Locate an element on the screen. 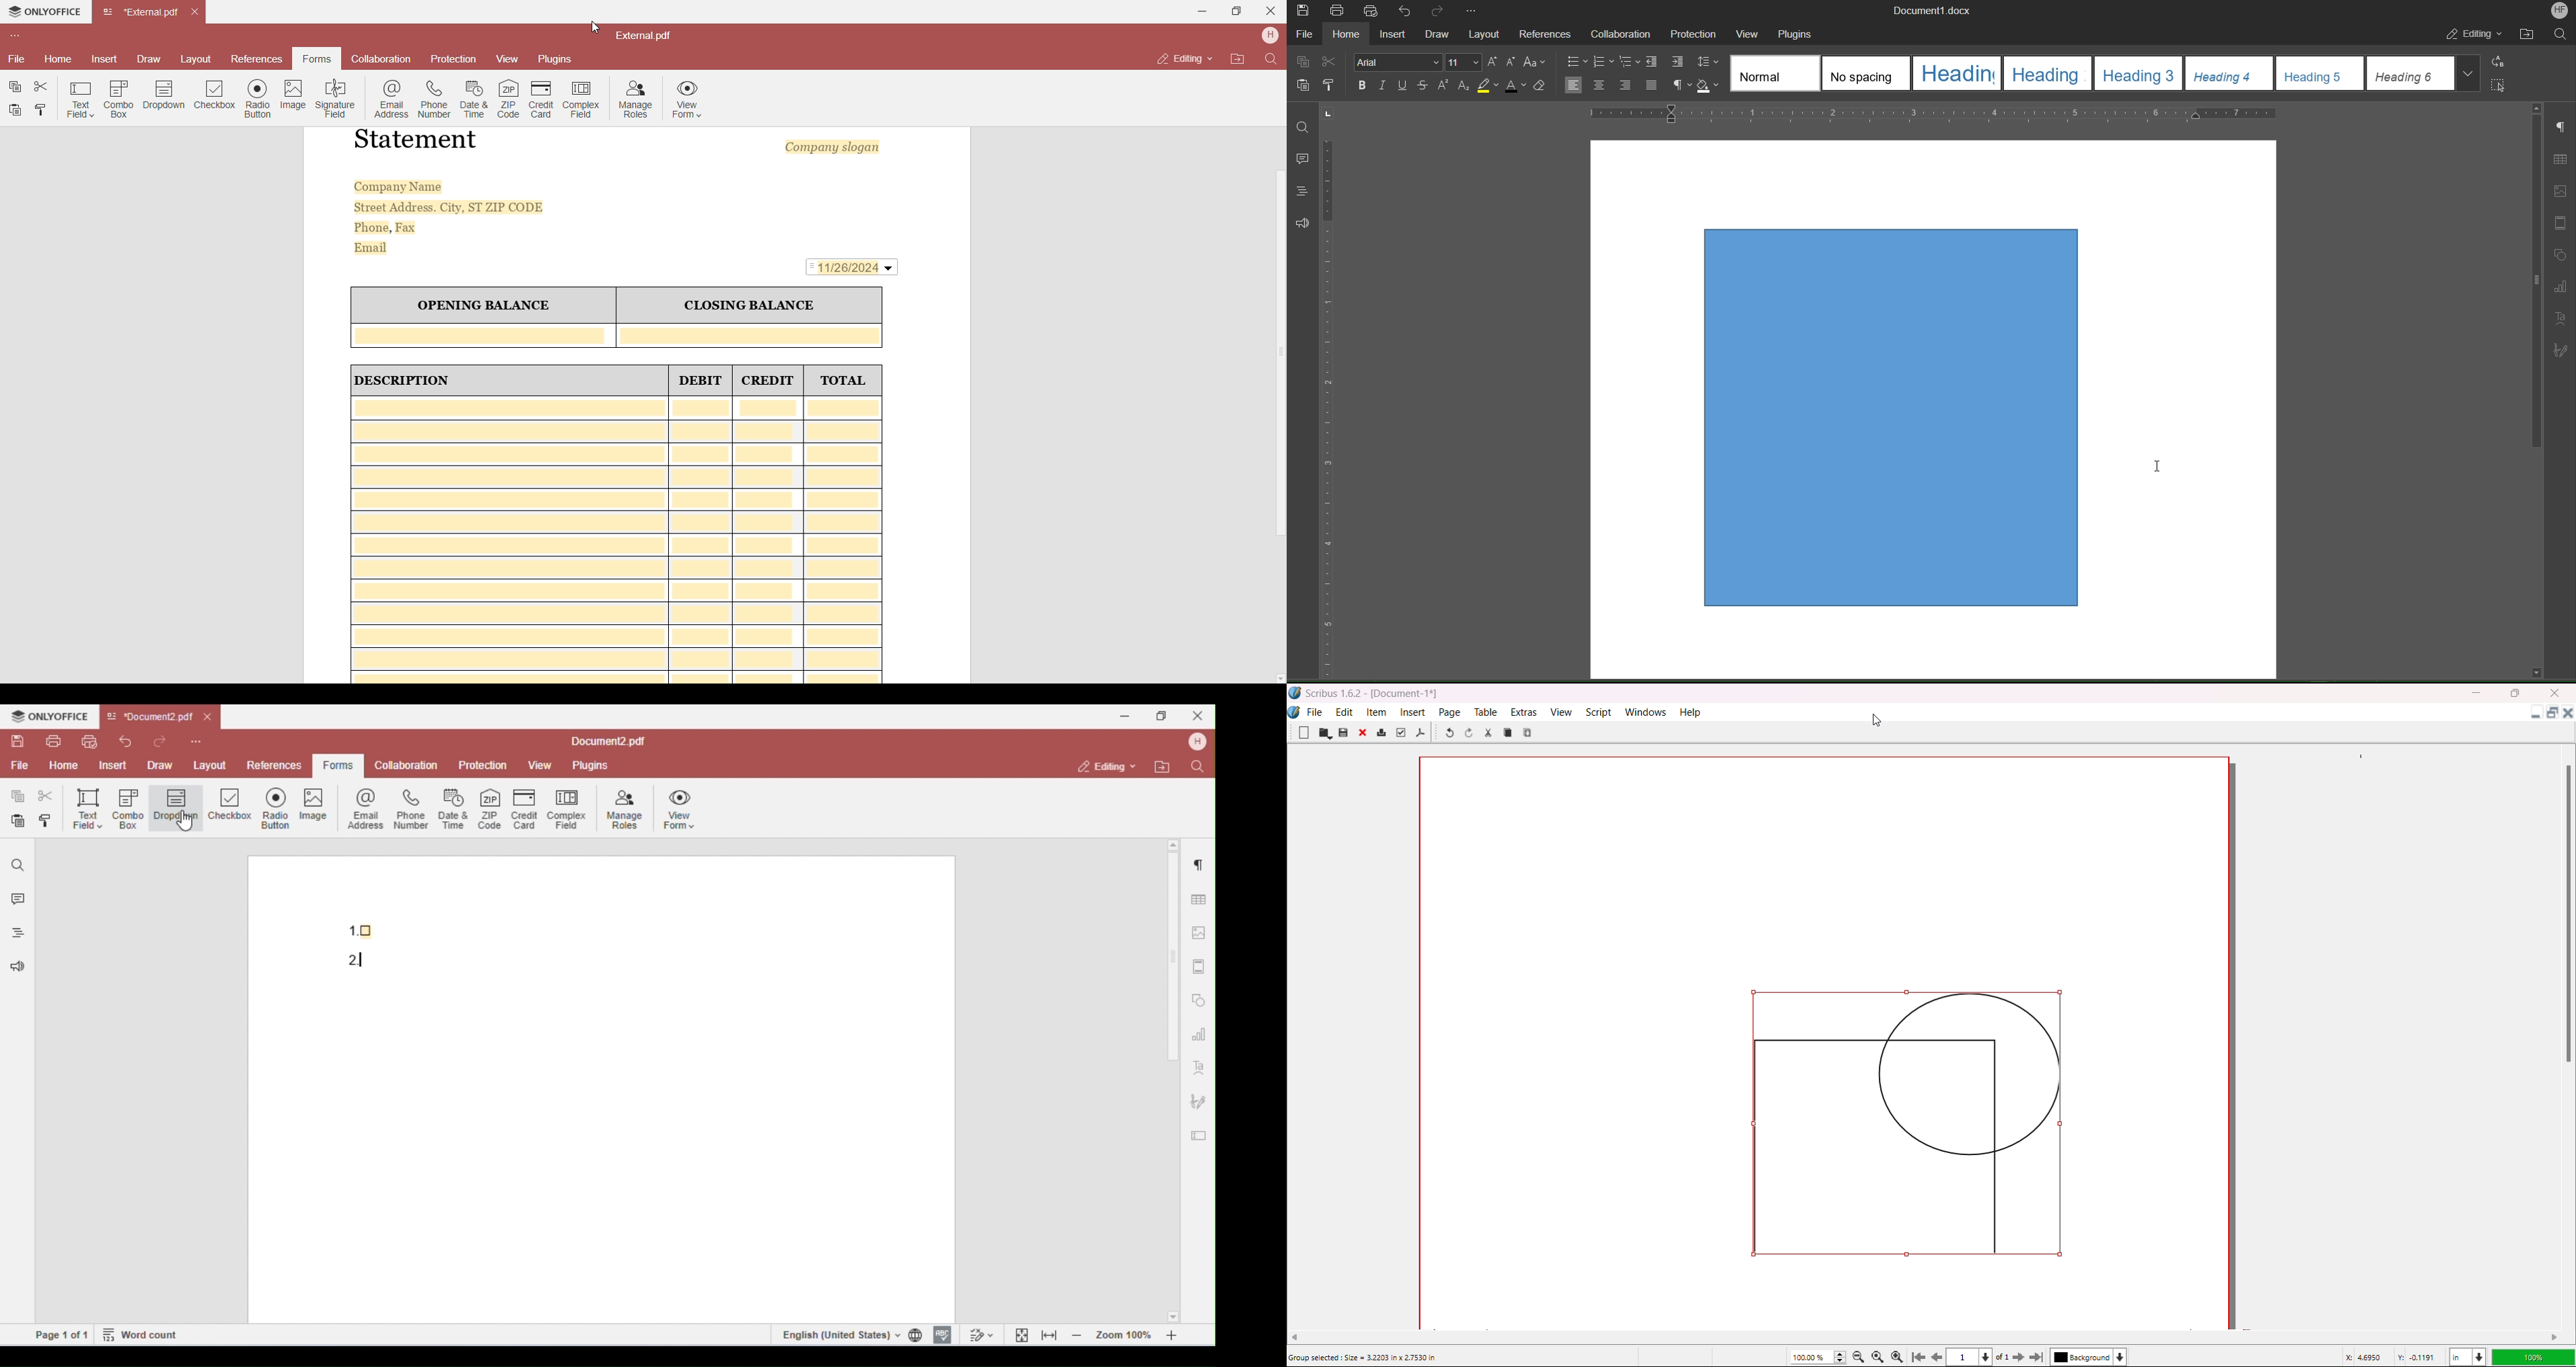 The image size is (2576, 1372). Windows is located at coordinates (1648, 712).